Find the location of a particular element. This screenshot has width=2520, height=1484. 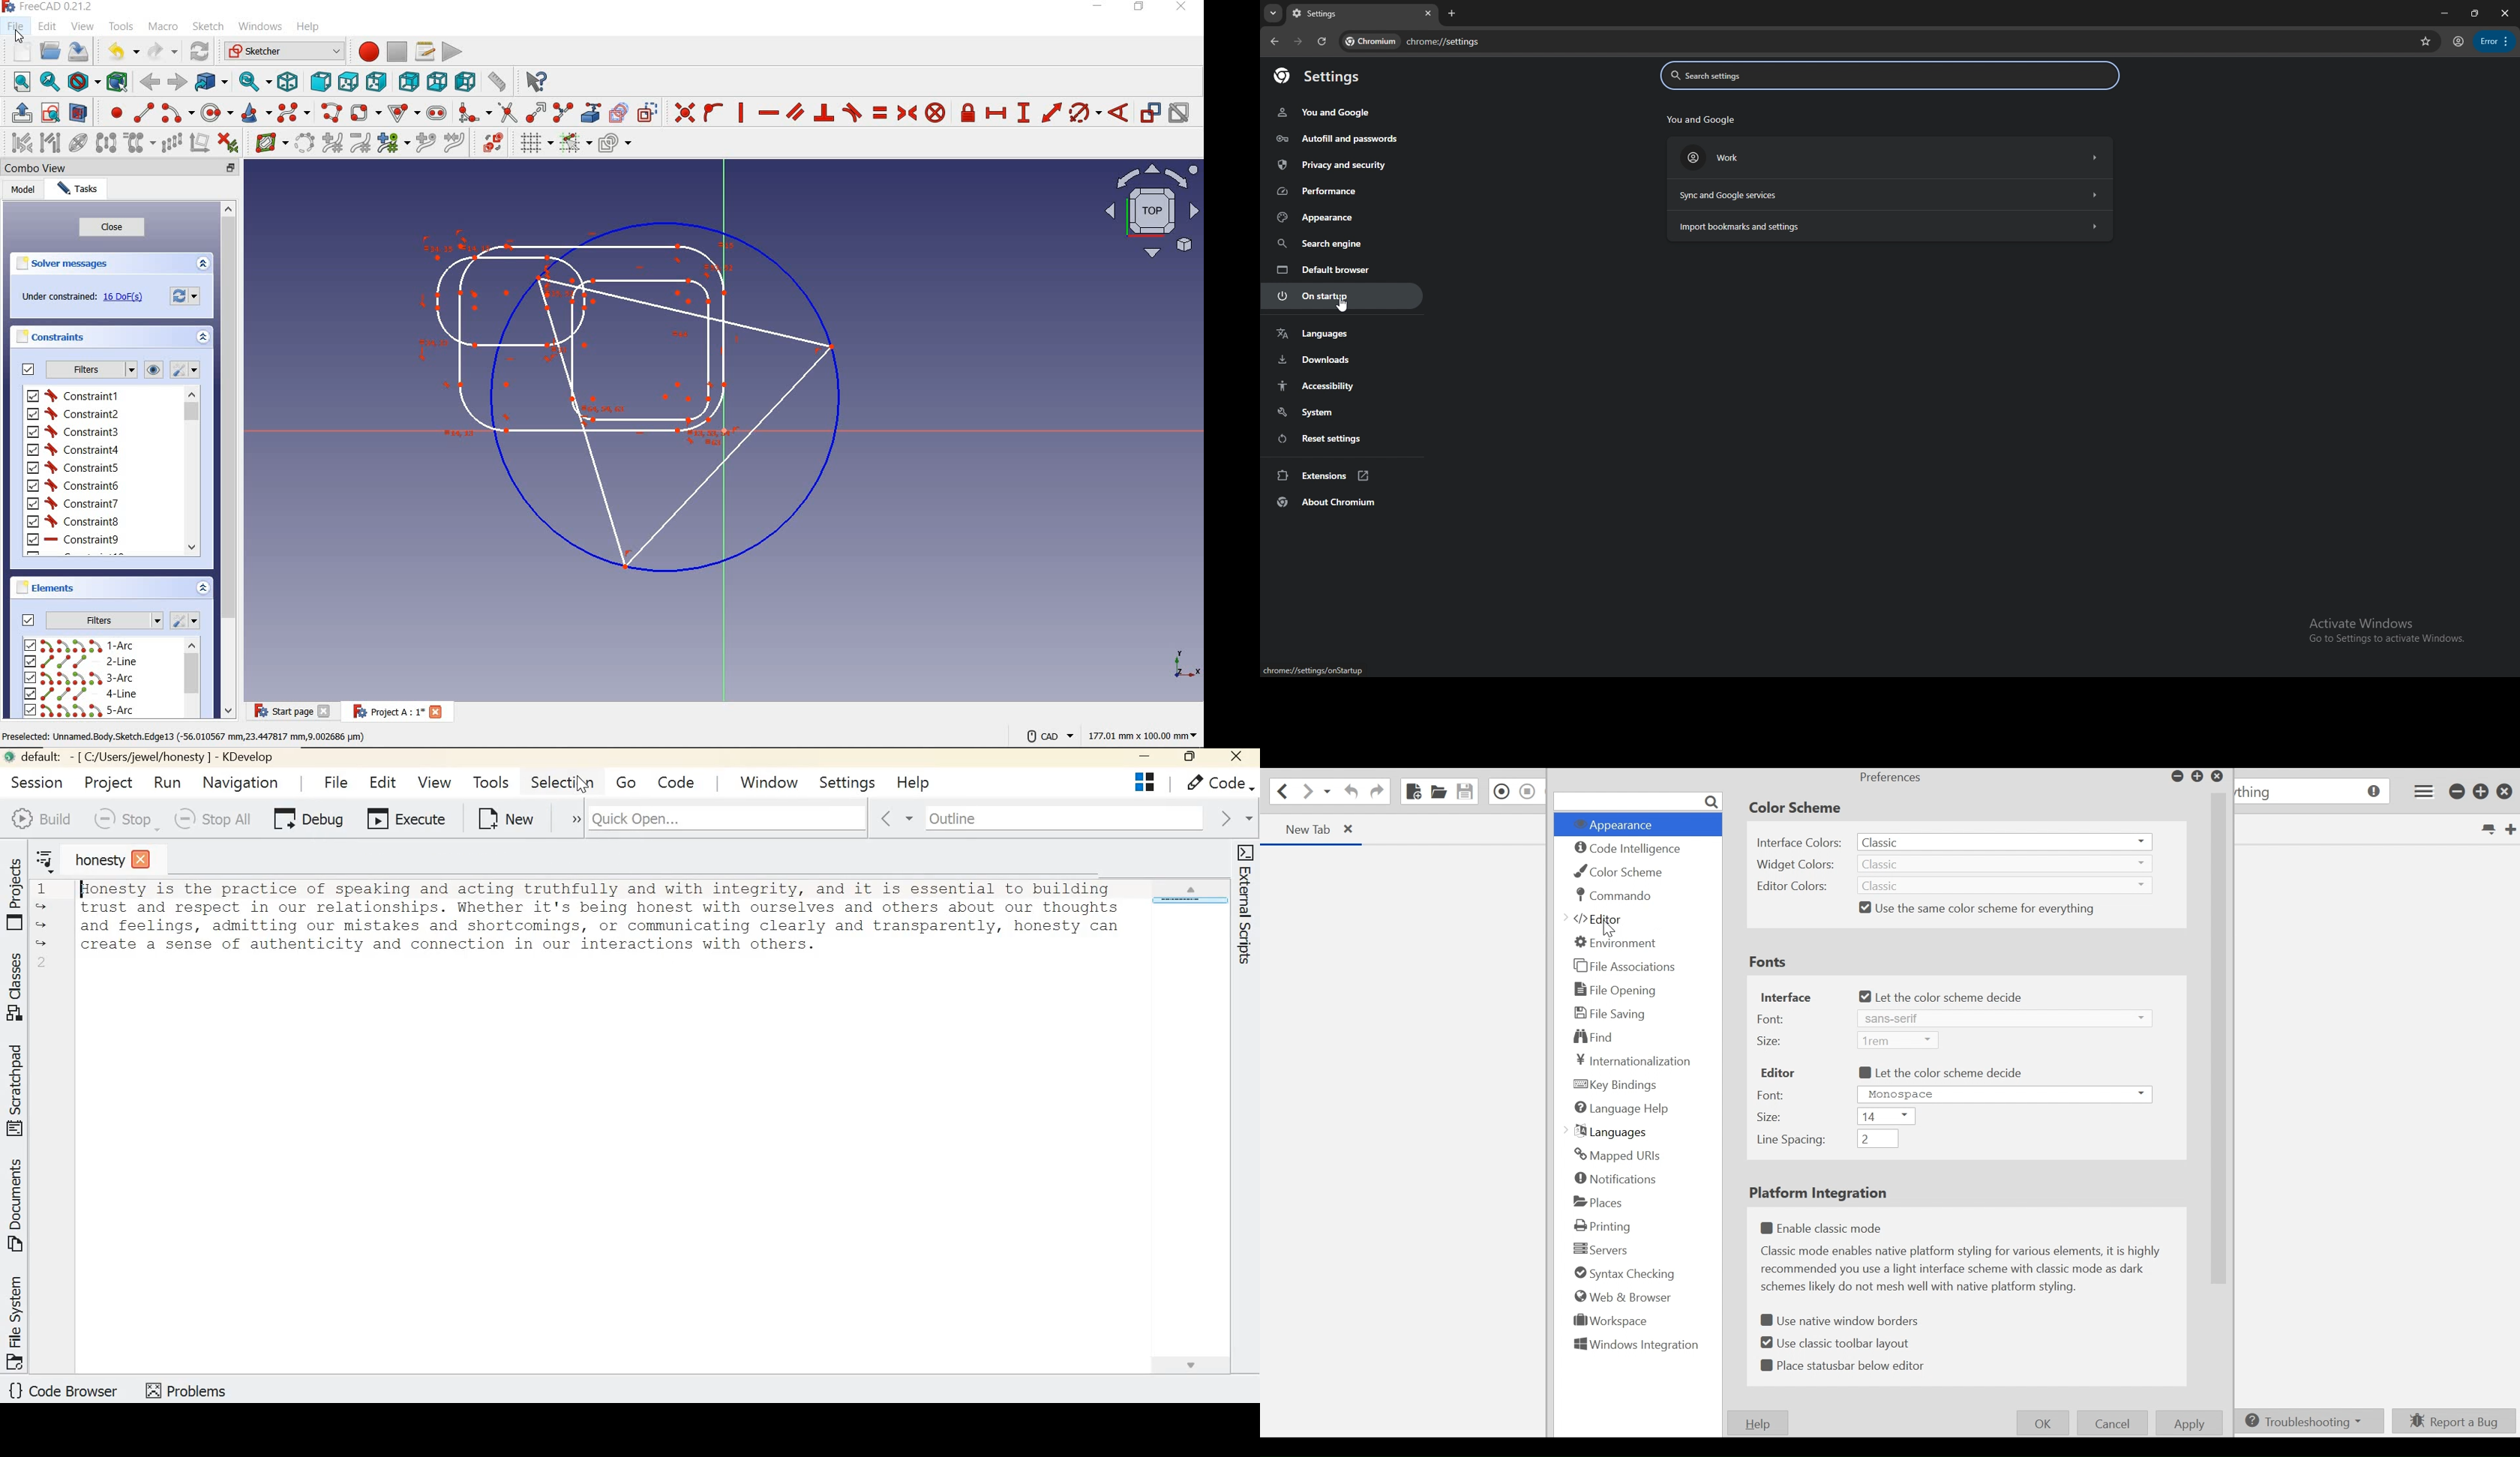

Application menu is located at coordinates (2421, 792).